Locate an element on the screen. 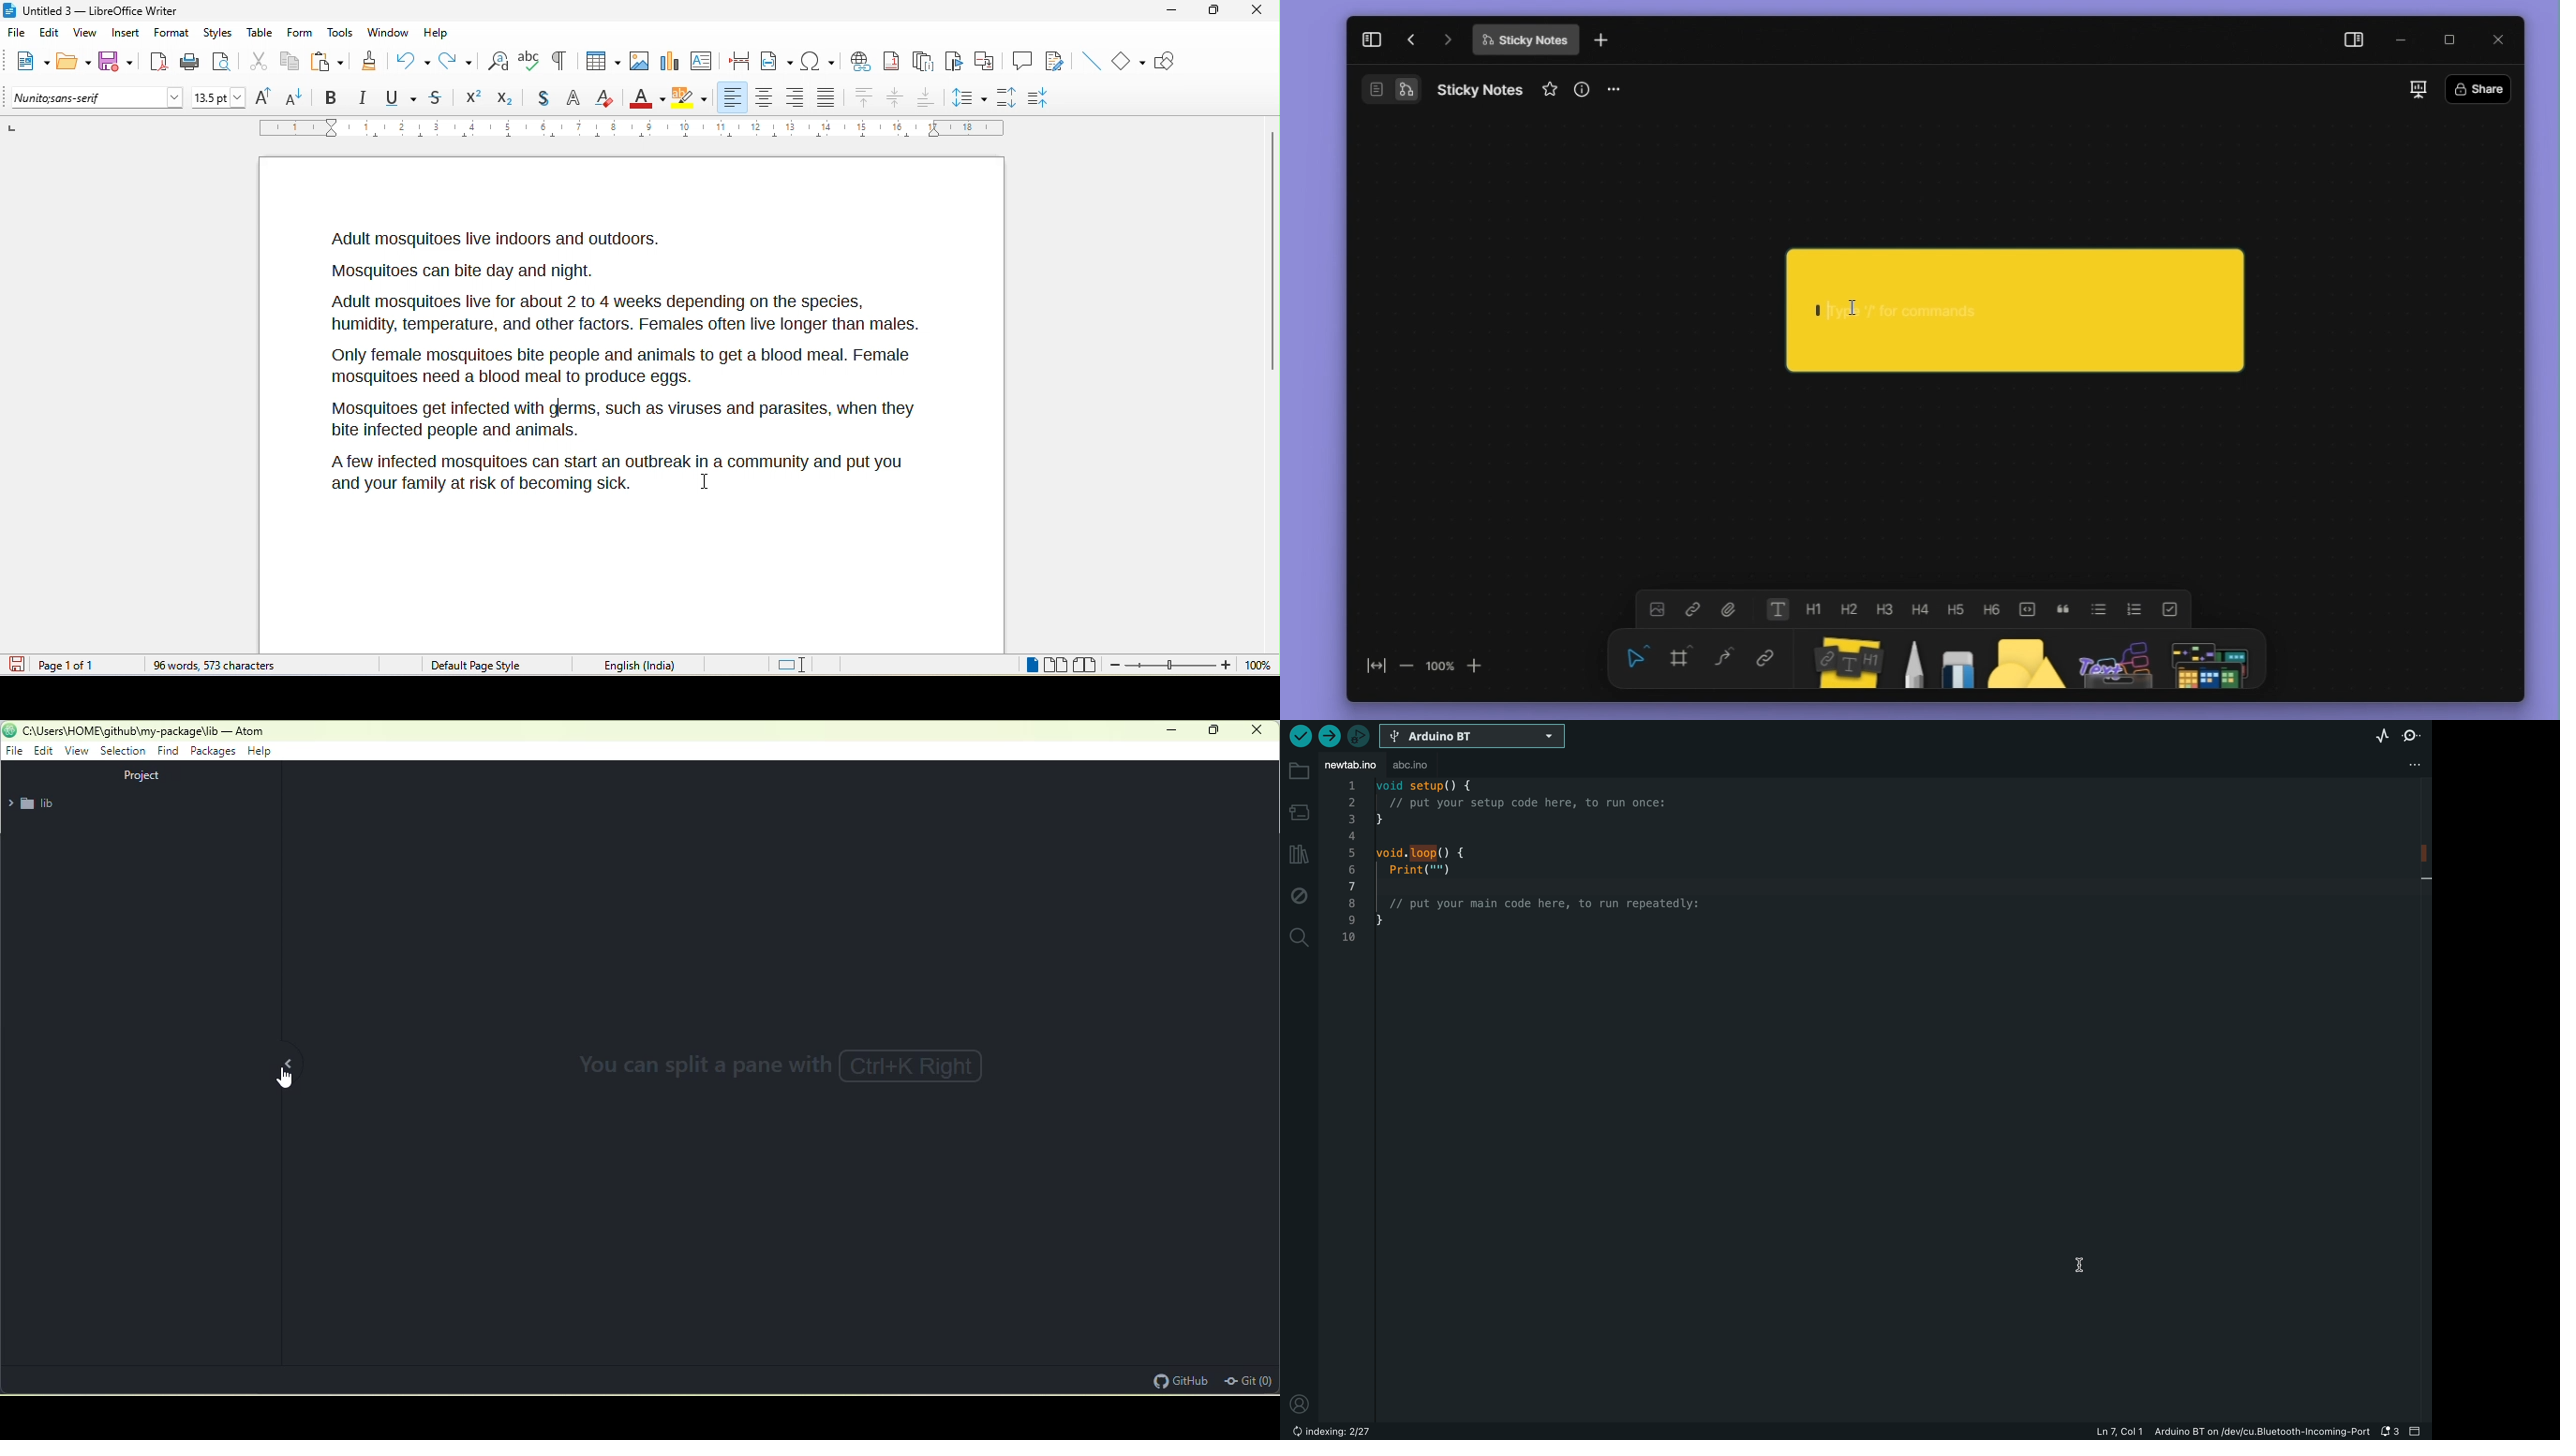 The image size is (2576, 1456). page break is located at coordinates (742, 63).